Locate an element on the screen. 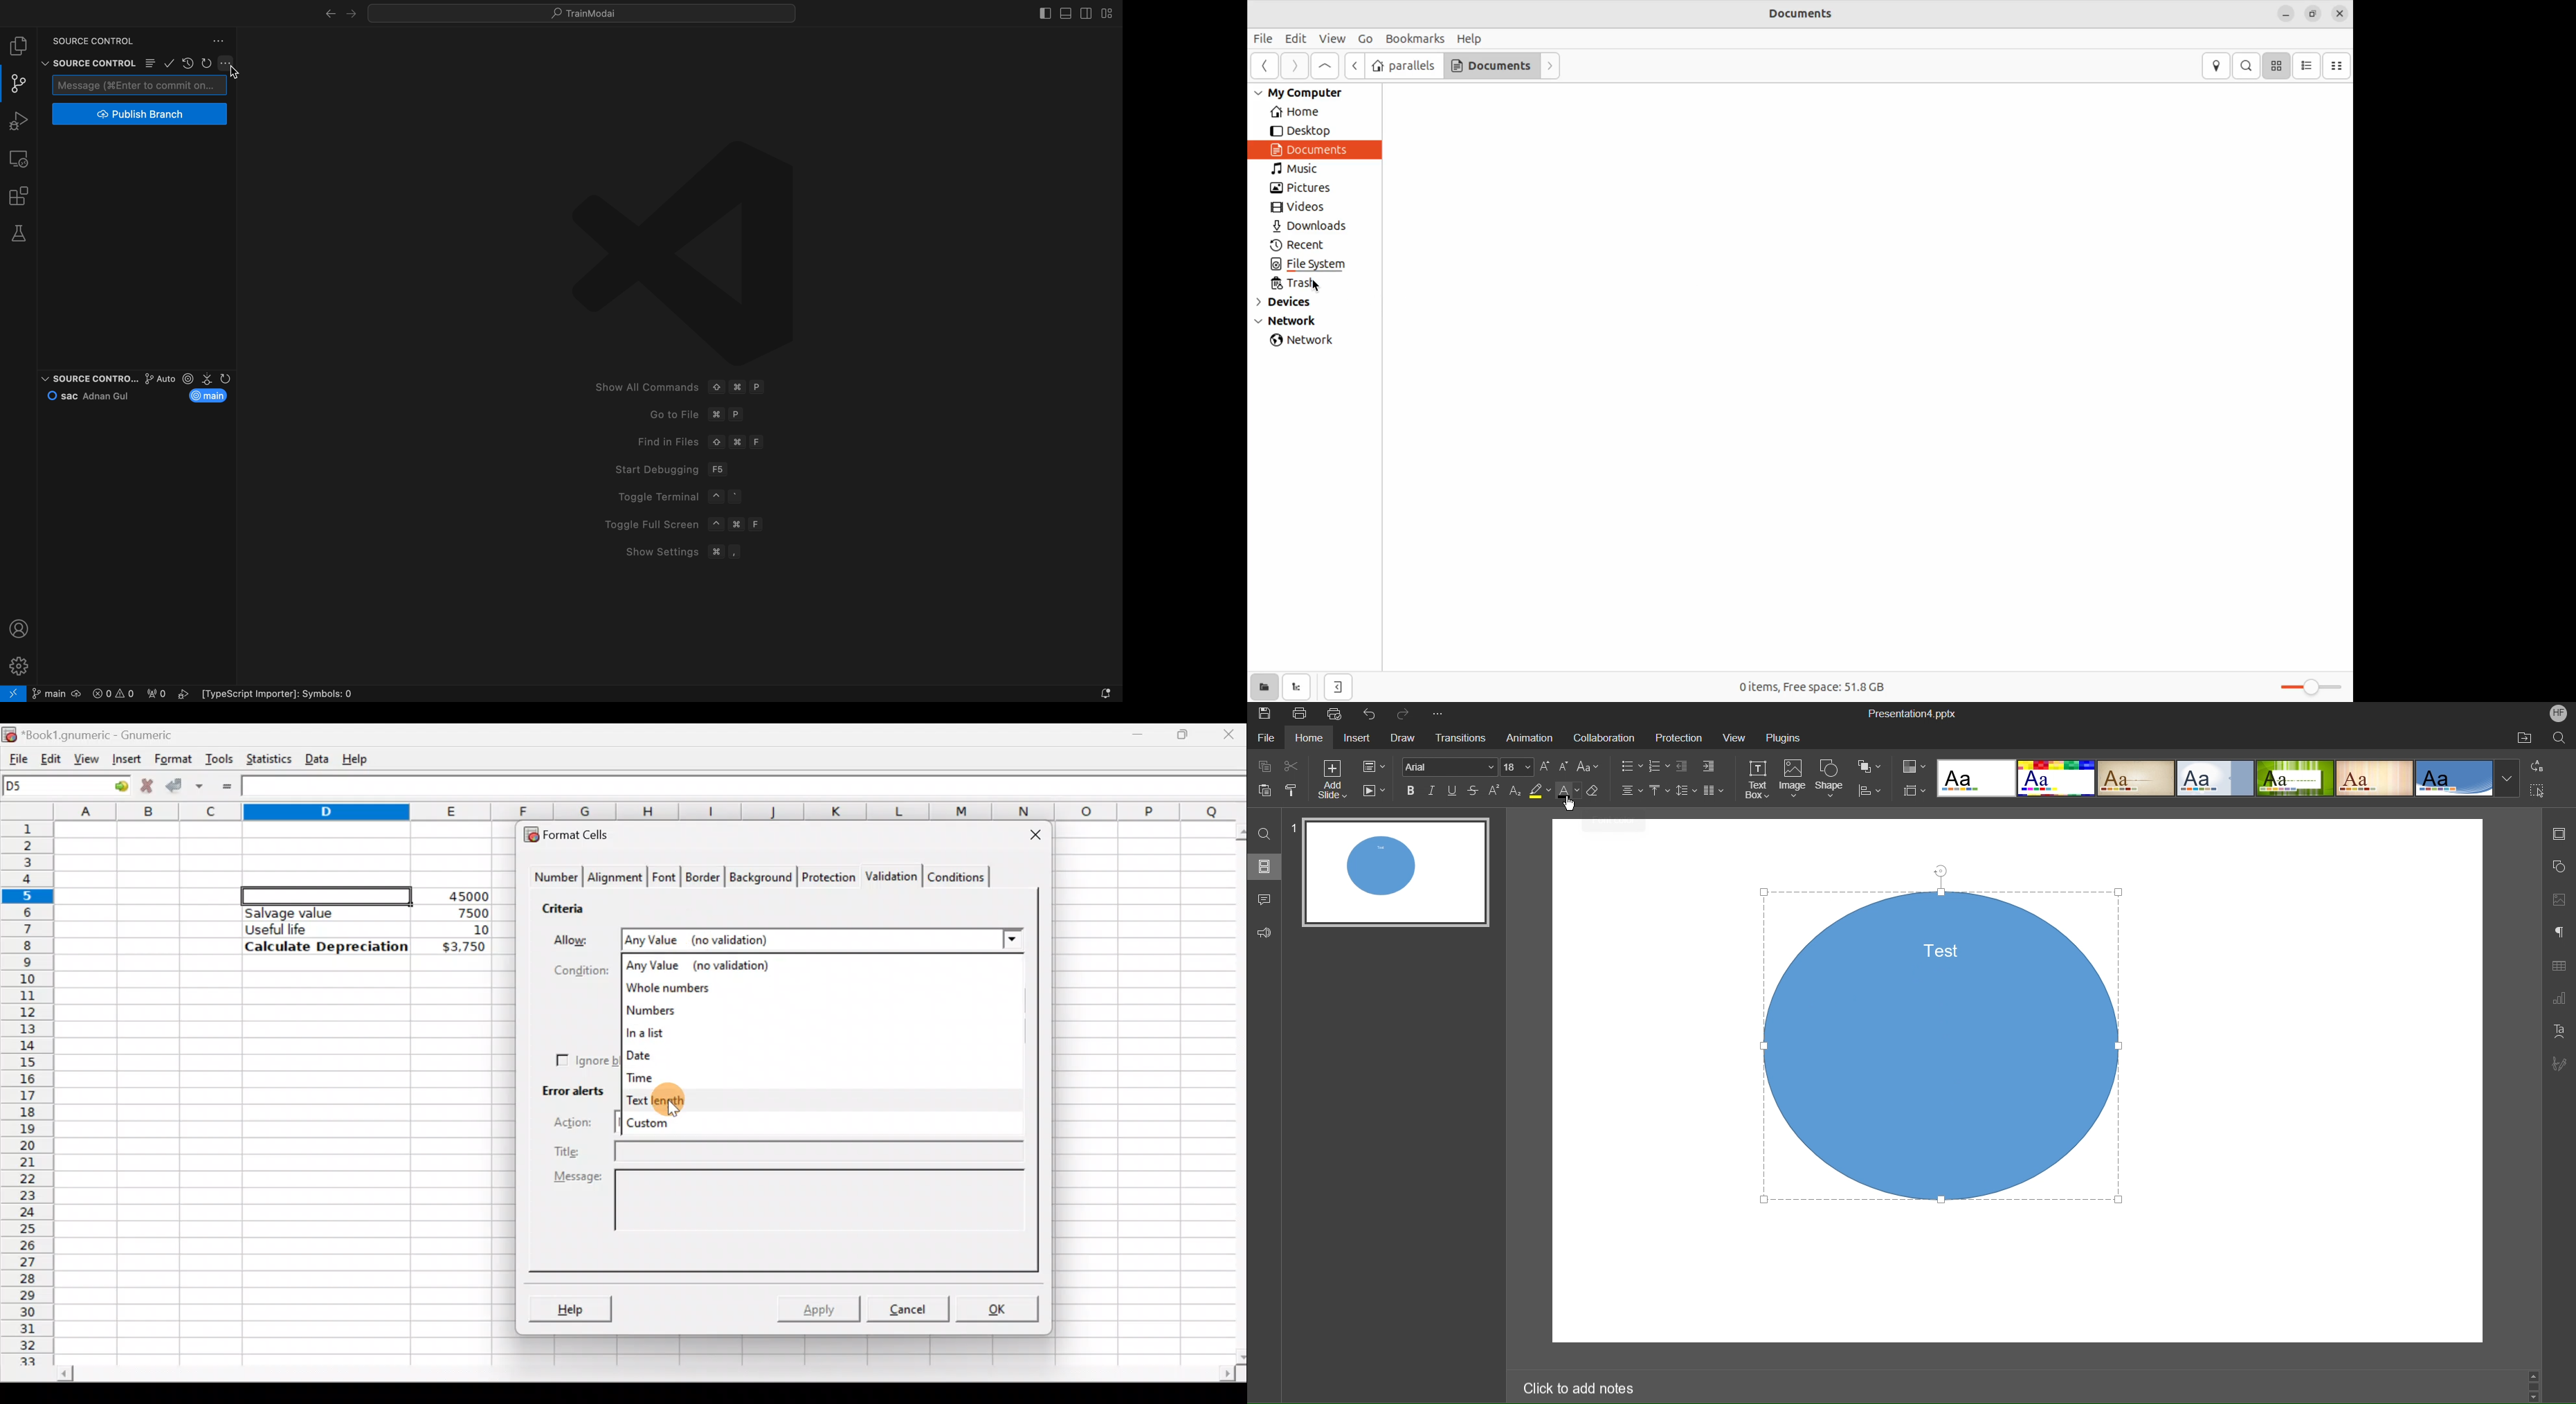  Selected cell is located at coordinates (327, 894).